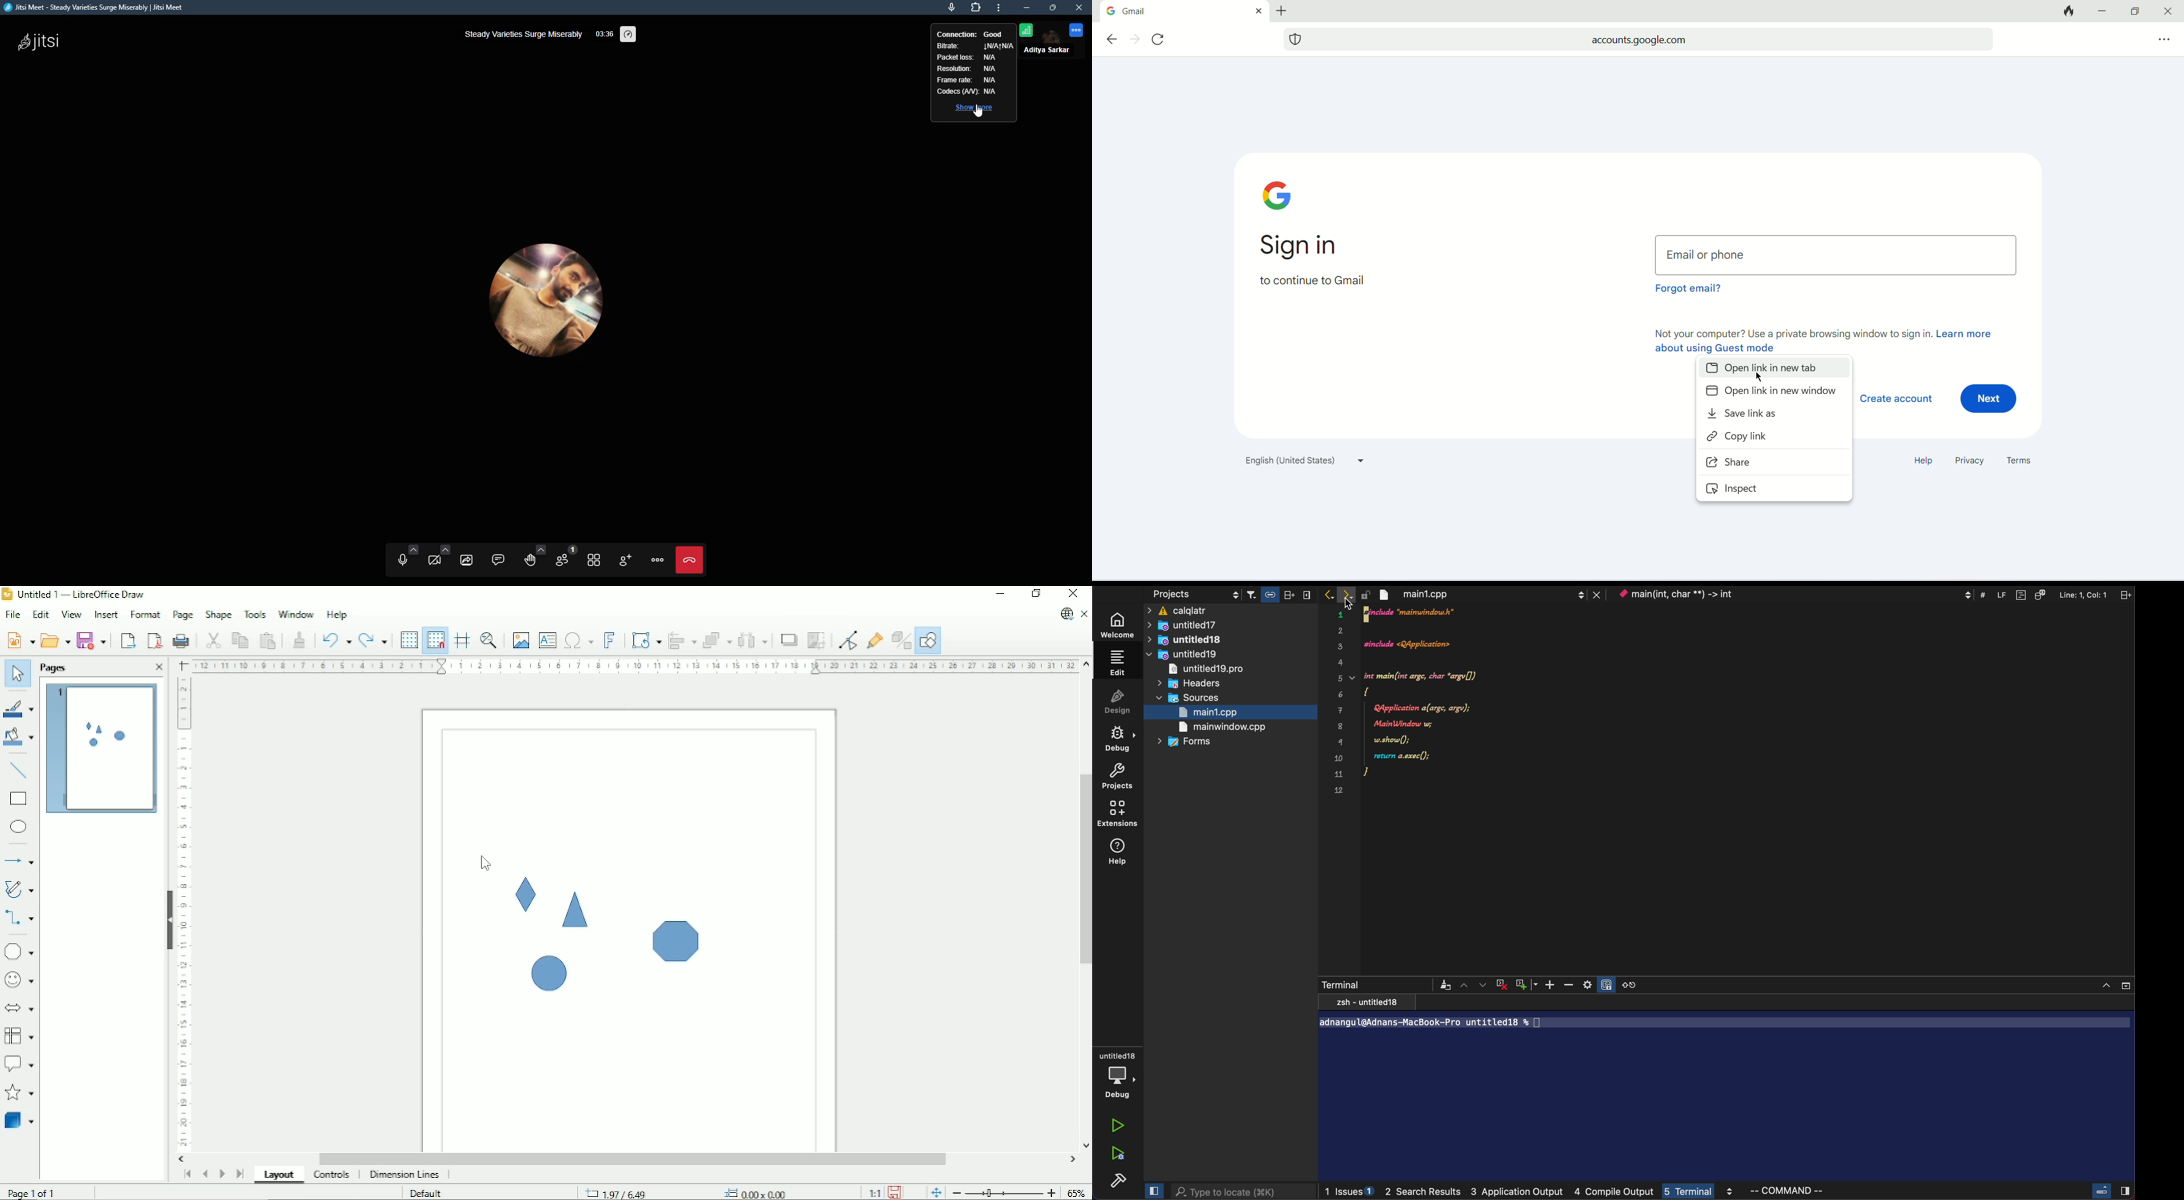 This screenshot has width=2184, height=1204. I want to click on Arrow Up, so click(2106, 985).